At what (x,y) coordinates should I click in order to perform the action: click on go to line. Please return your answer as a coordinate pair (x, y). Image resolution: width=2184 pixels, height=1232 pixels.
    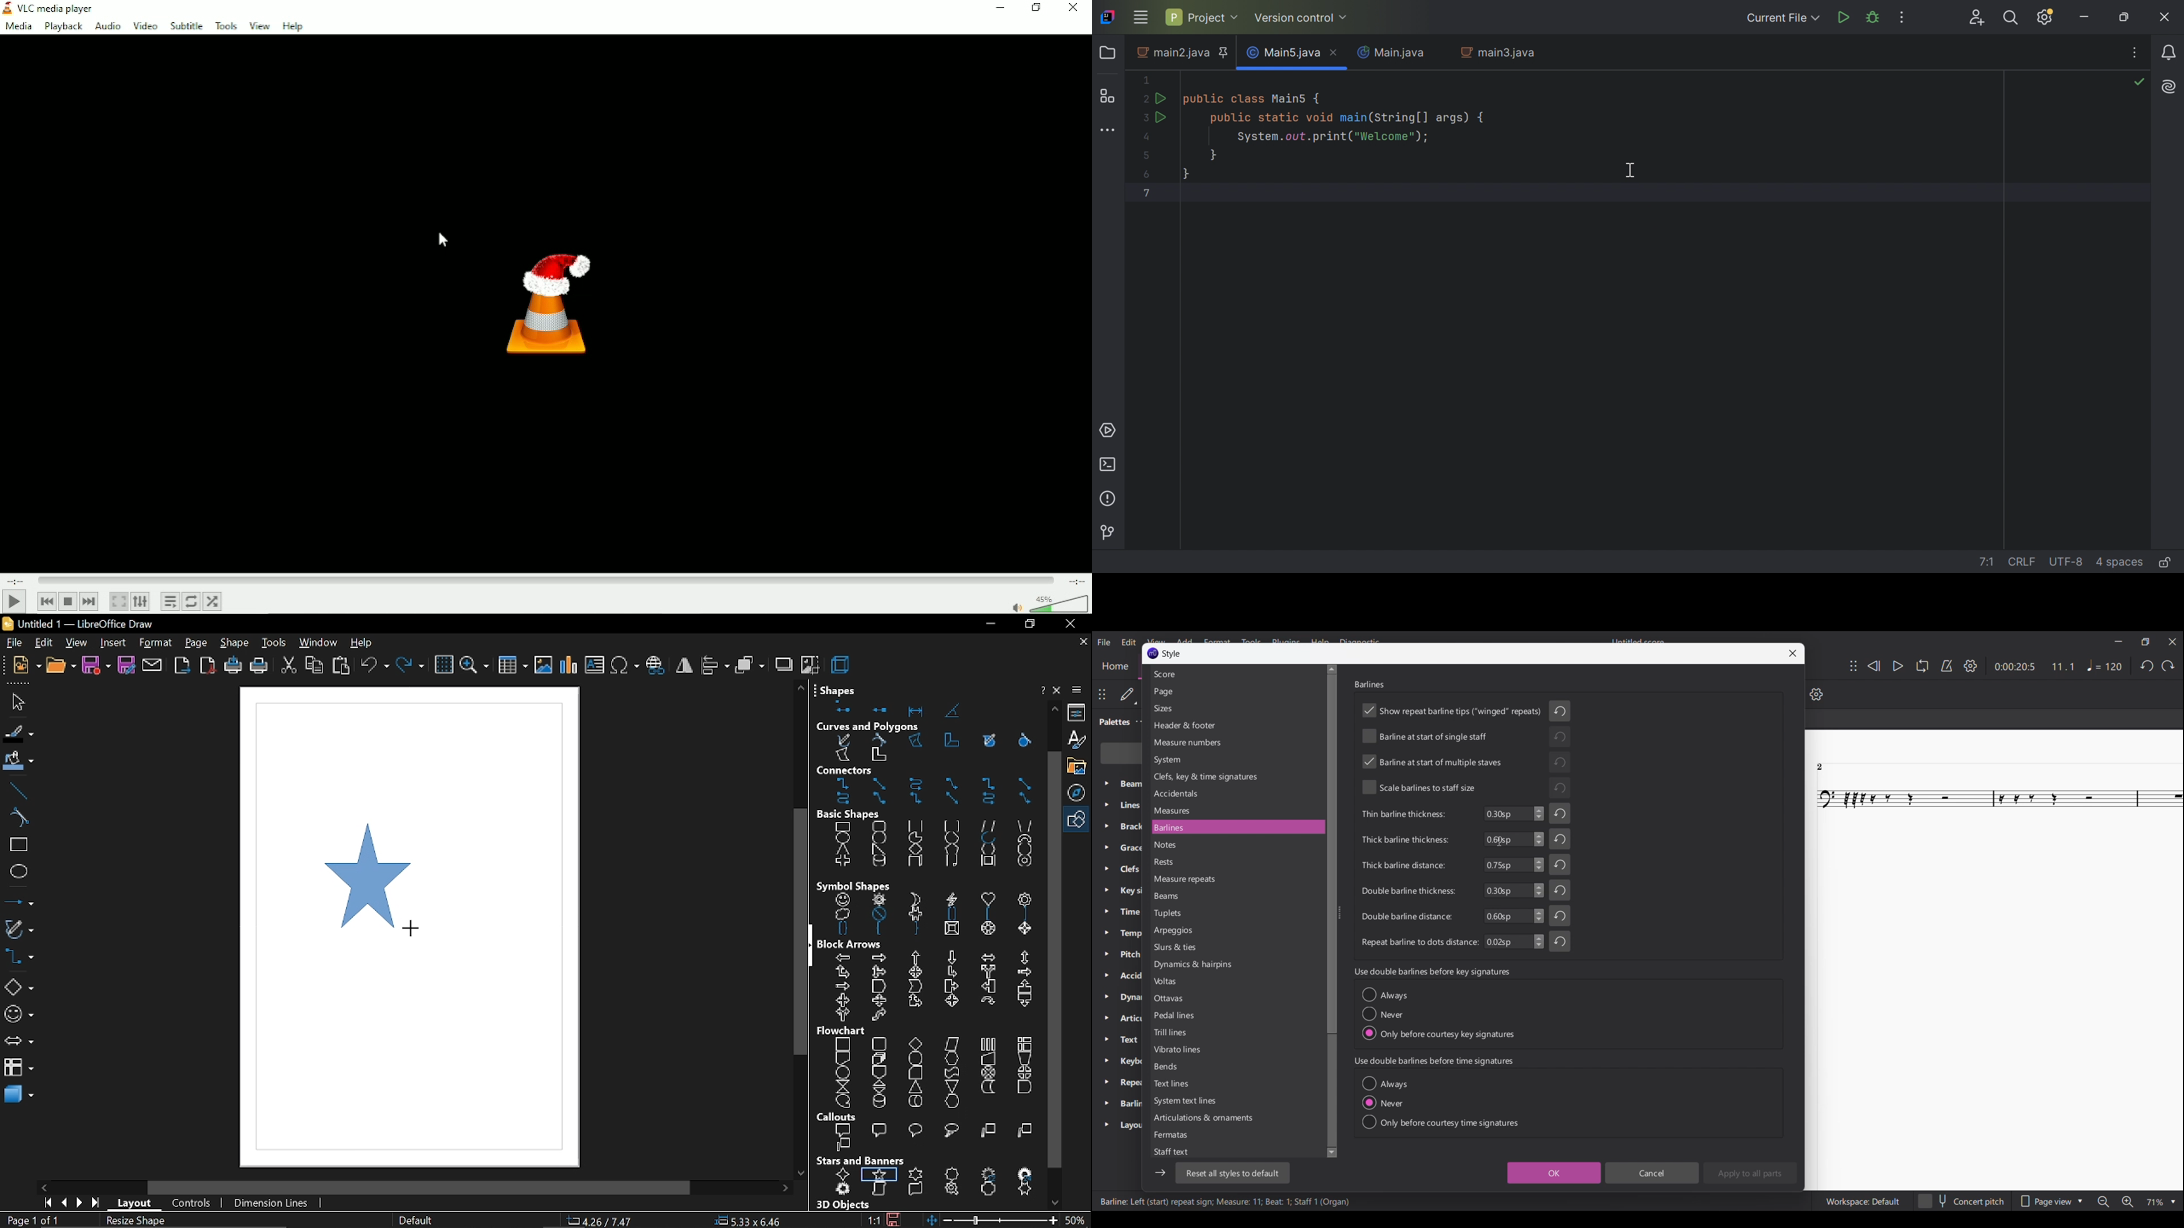
    Looking at the image, I should click on (1991, 563).